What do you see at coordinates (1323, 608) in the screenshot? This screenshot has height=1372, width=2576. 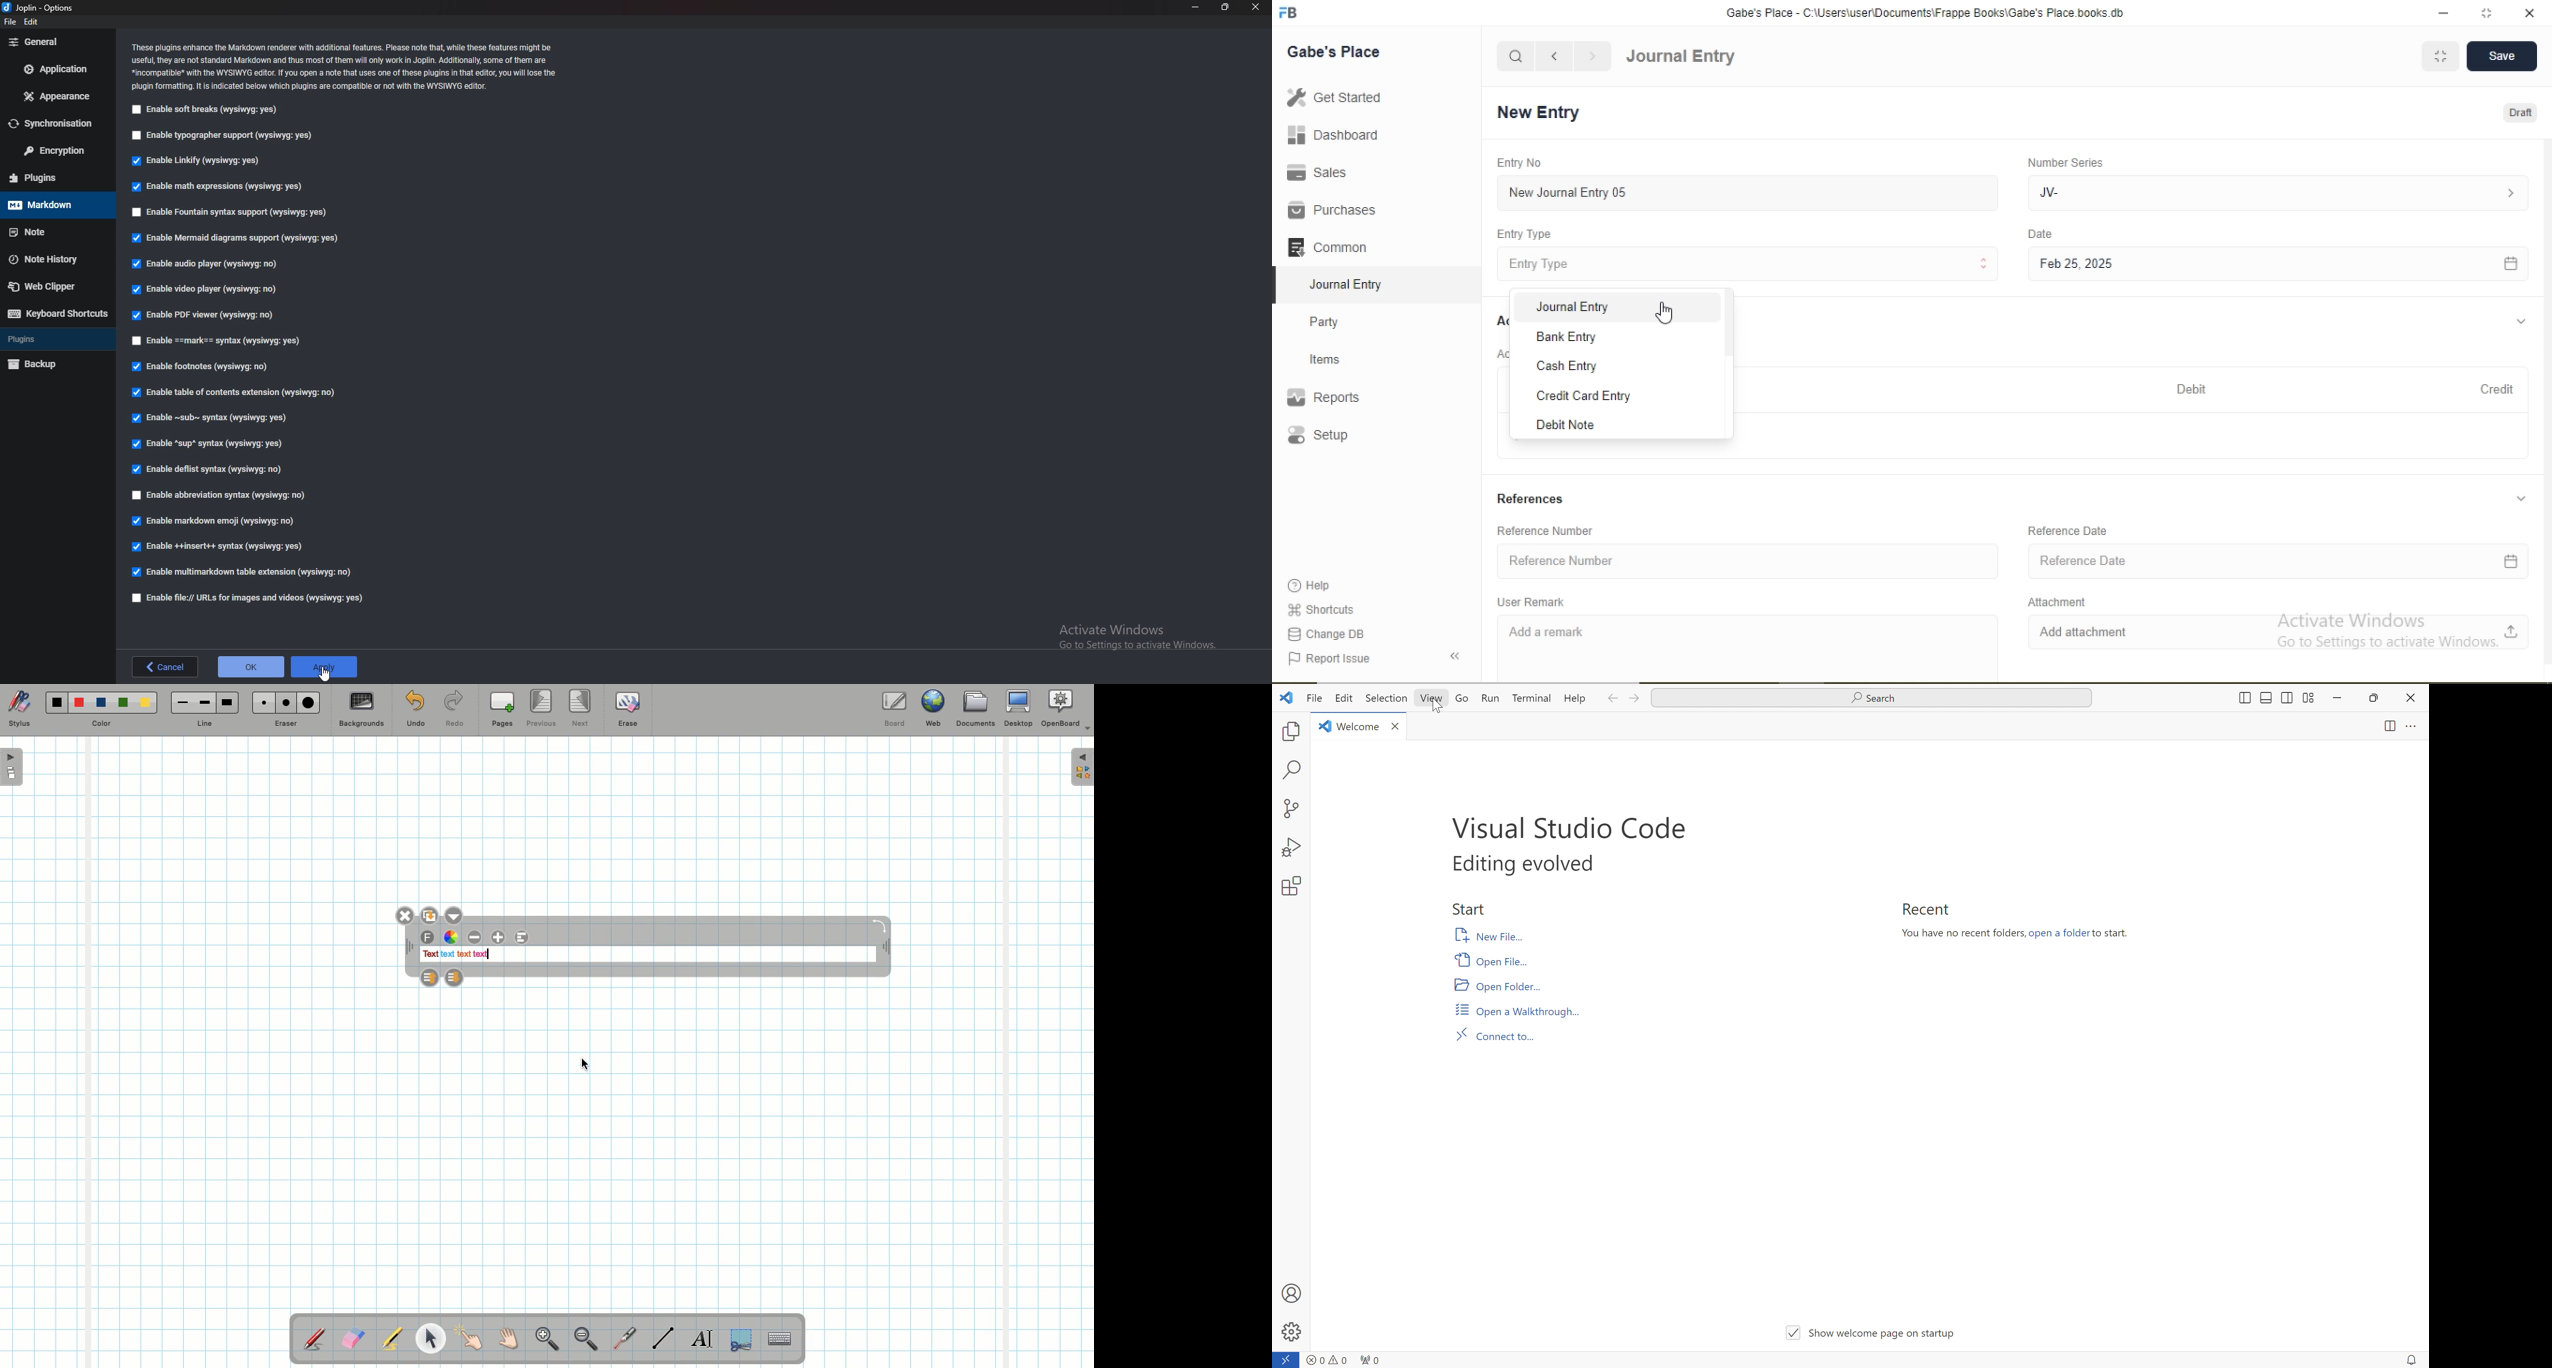 I see `‘Shortcuts` at bounding box center [1323, 608].